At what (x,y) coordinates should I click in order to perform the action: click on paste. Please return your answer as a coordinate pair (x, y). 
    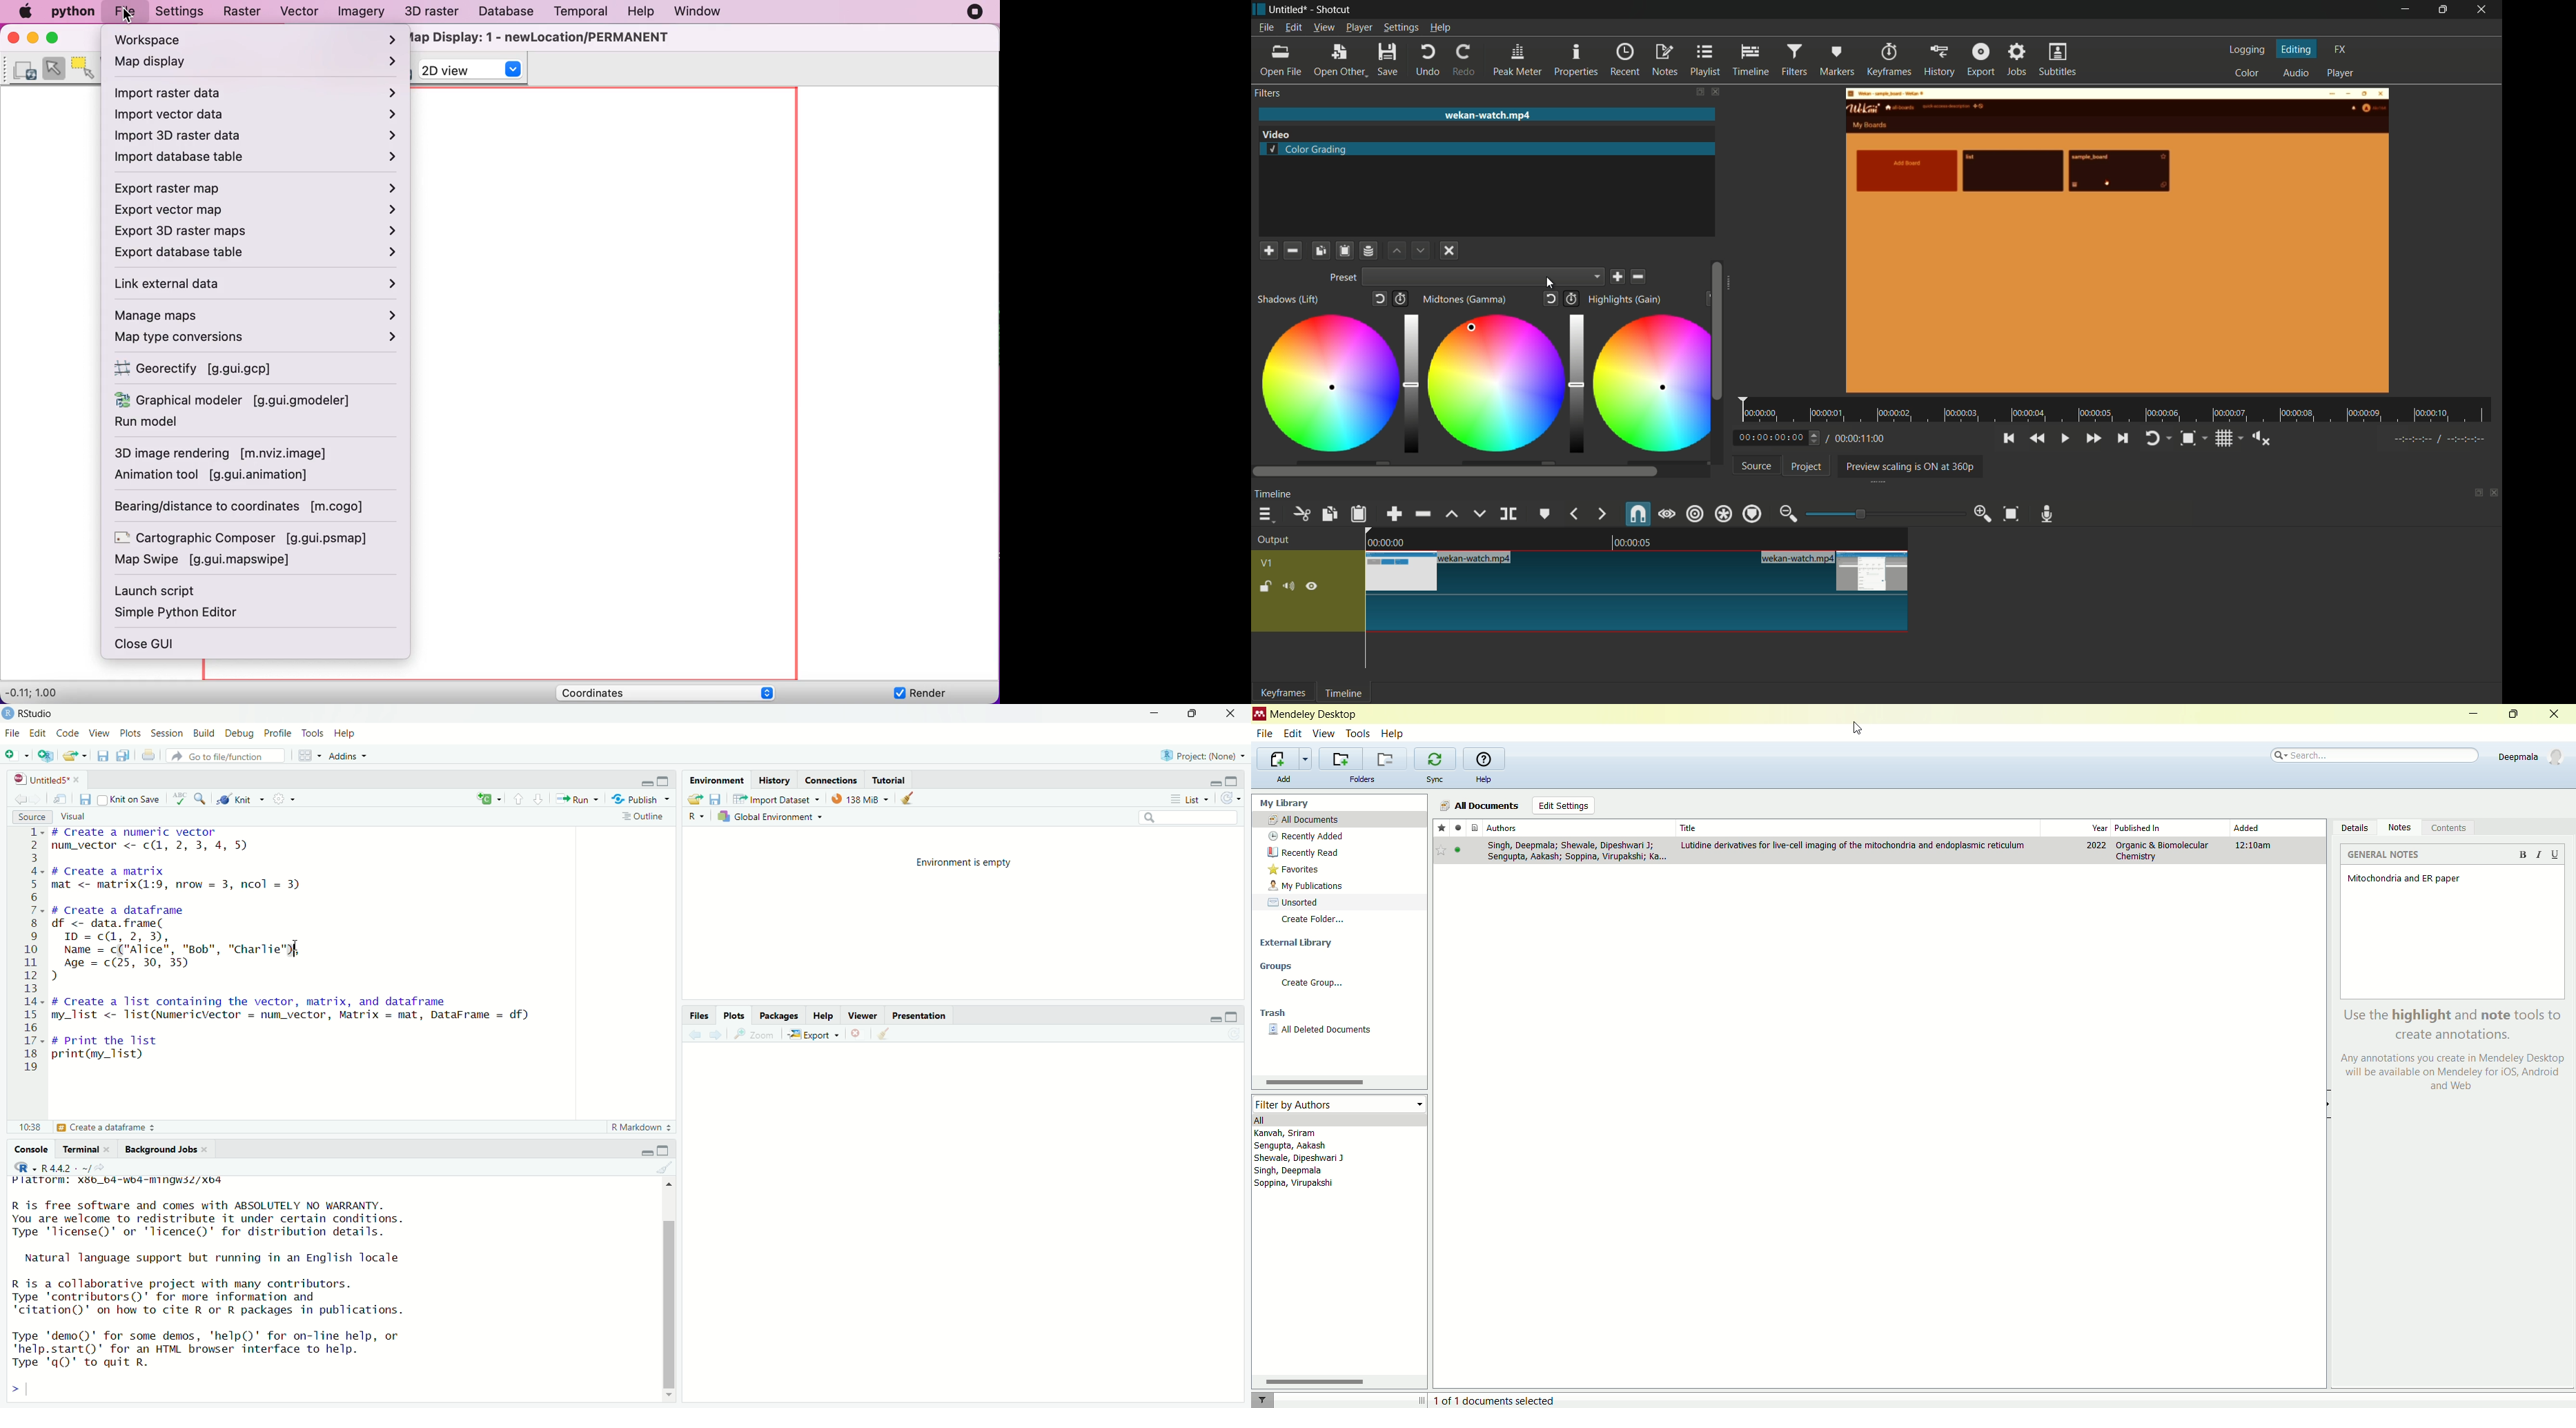
    Looking at the image, I should click on (1359, 515).